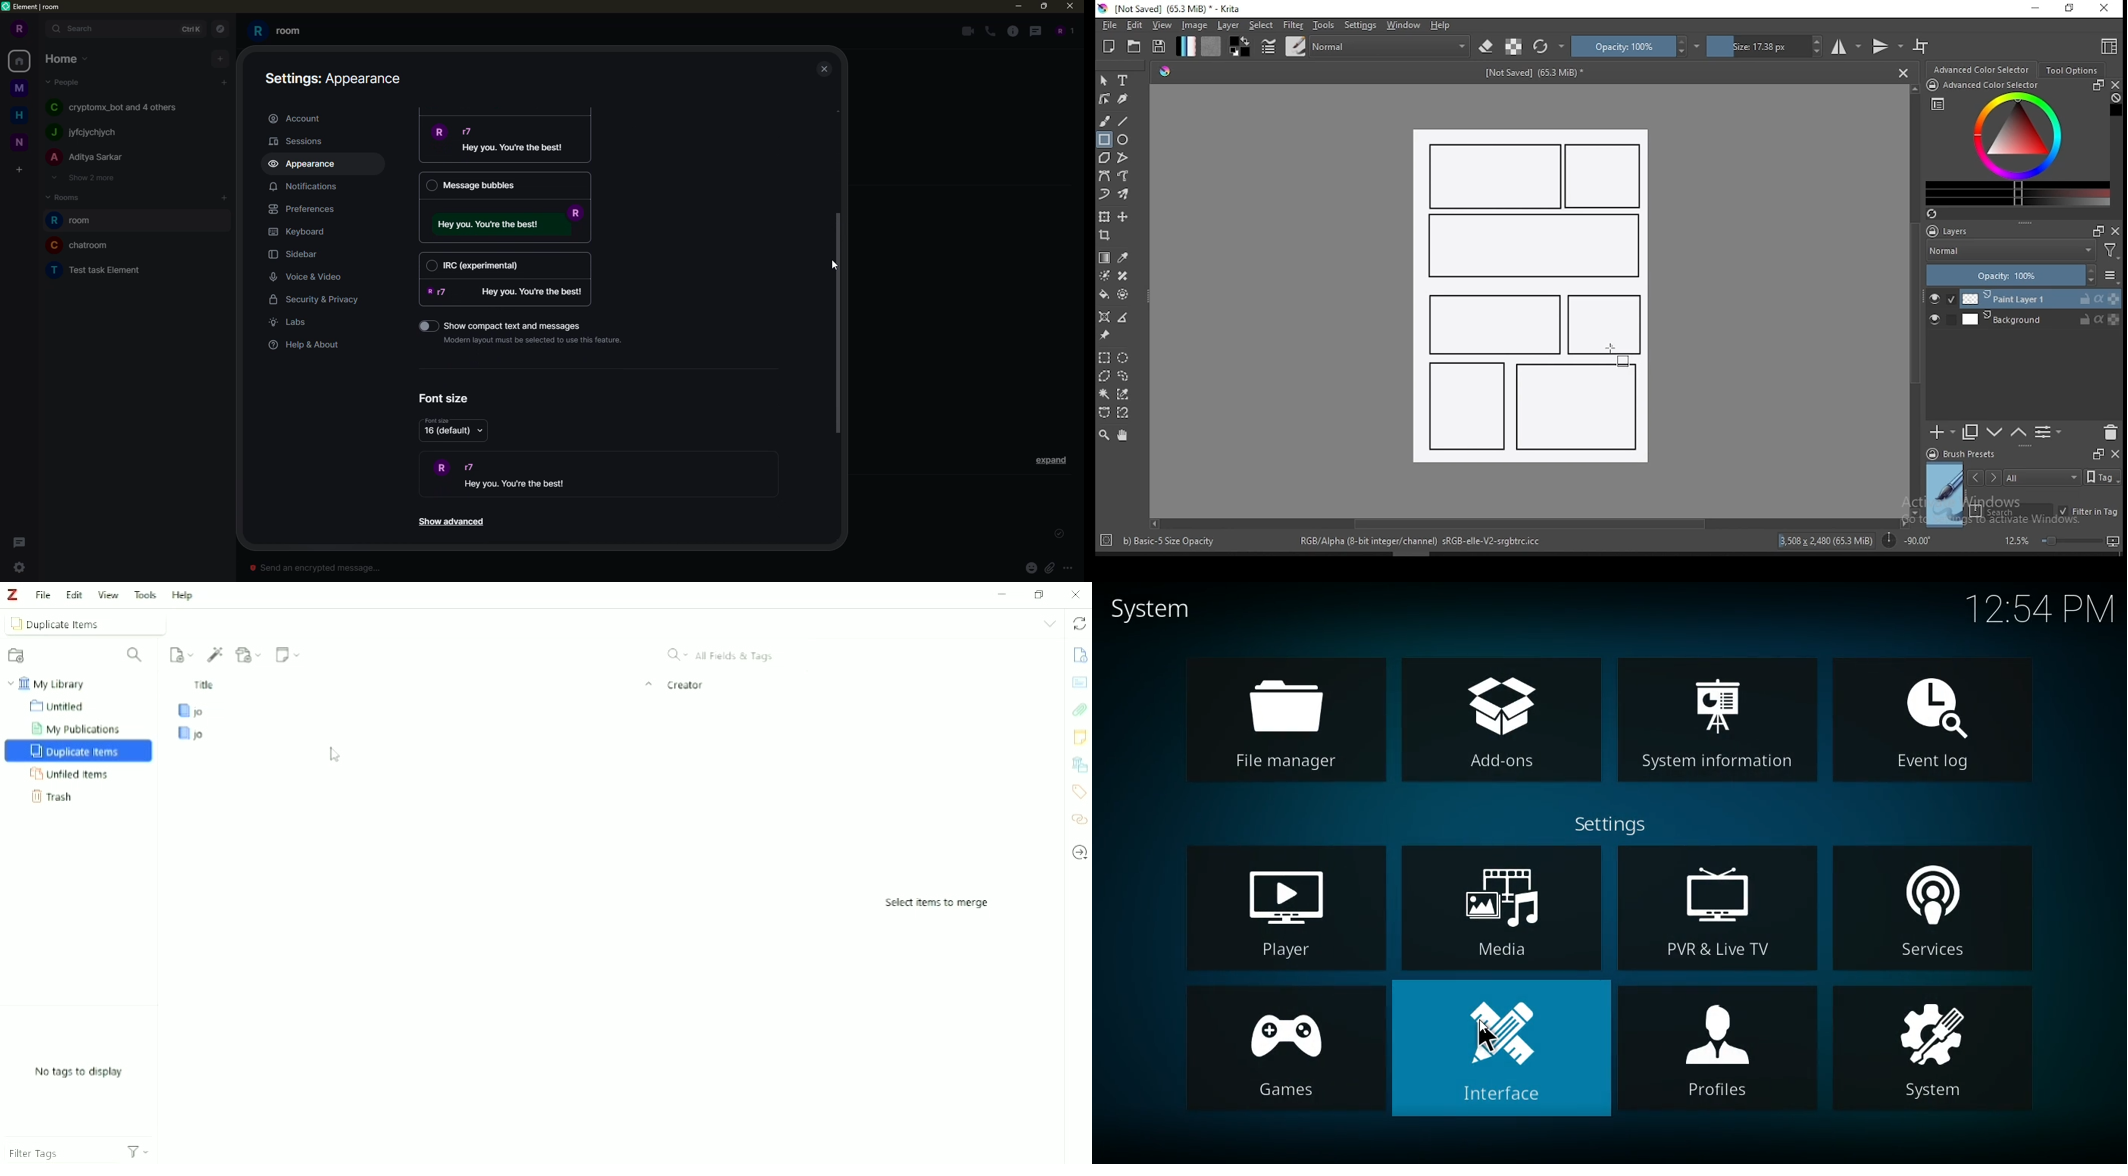  Describe the element at coordinates (1944, 718) in the screenshot. I see `event log` at that location.